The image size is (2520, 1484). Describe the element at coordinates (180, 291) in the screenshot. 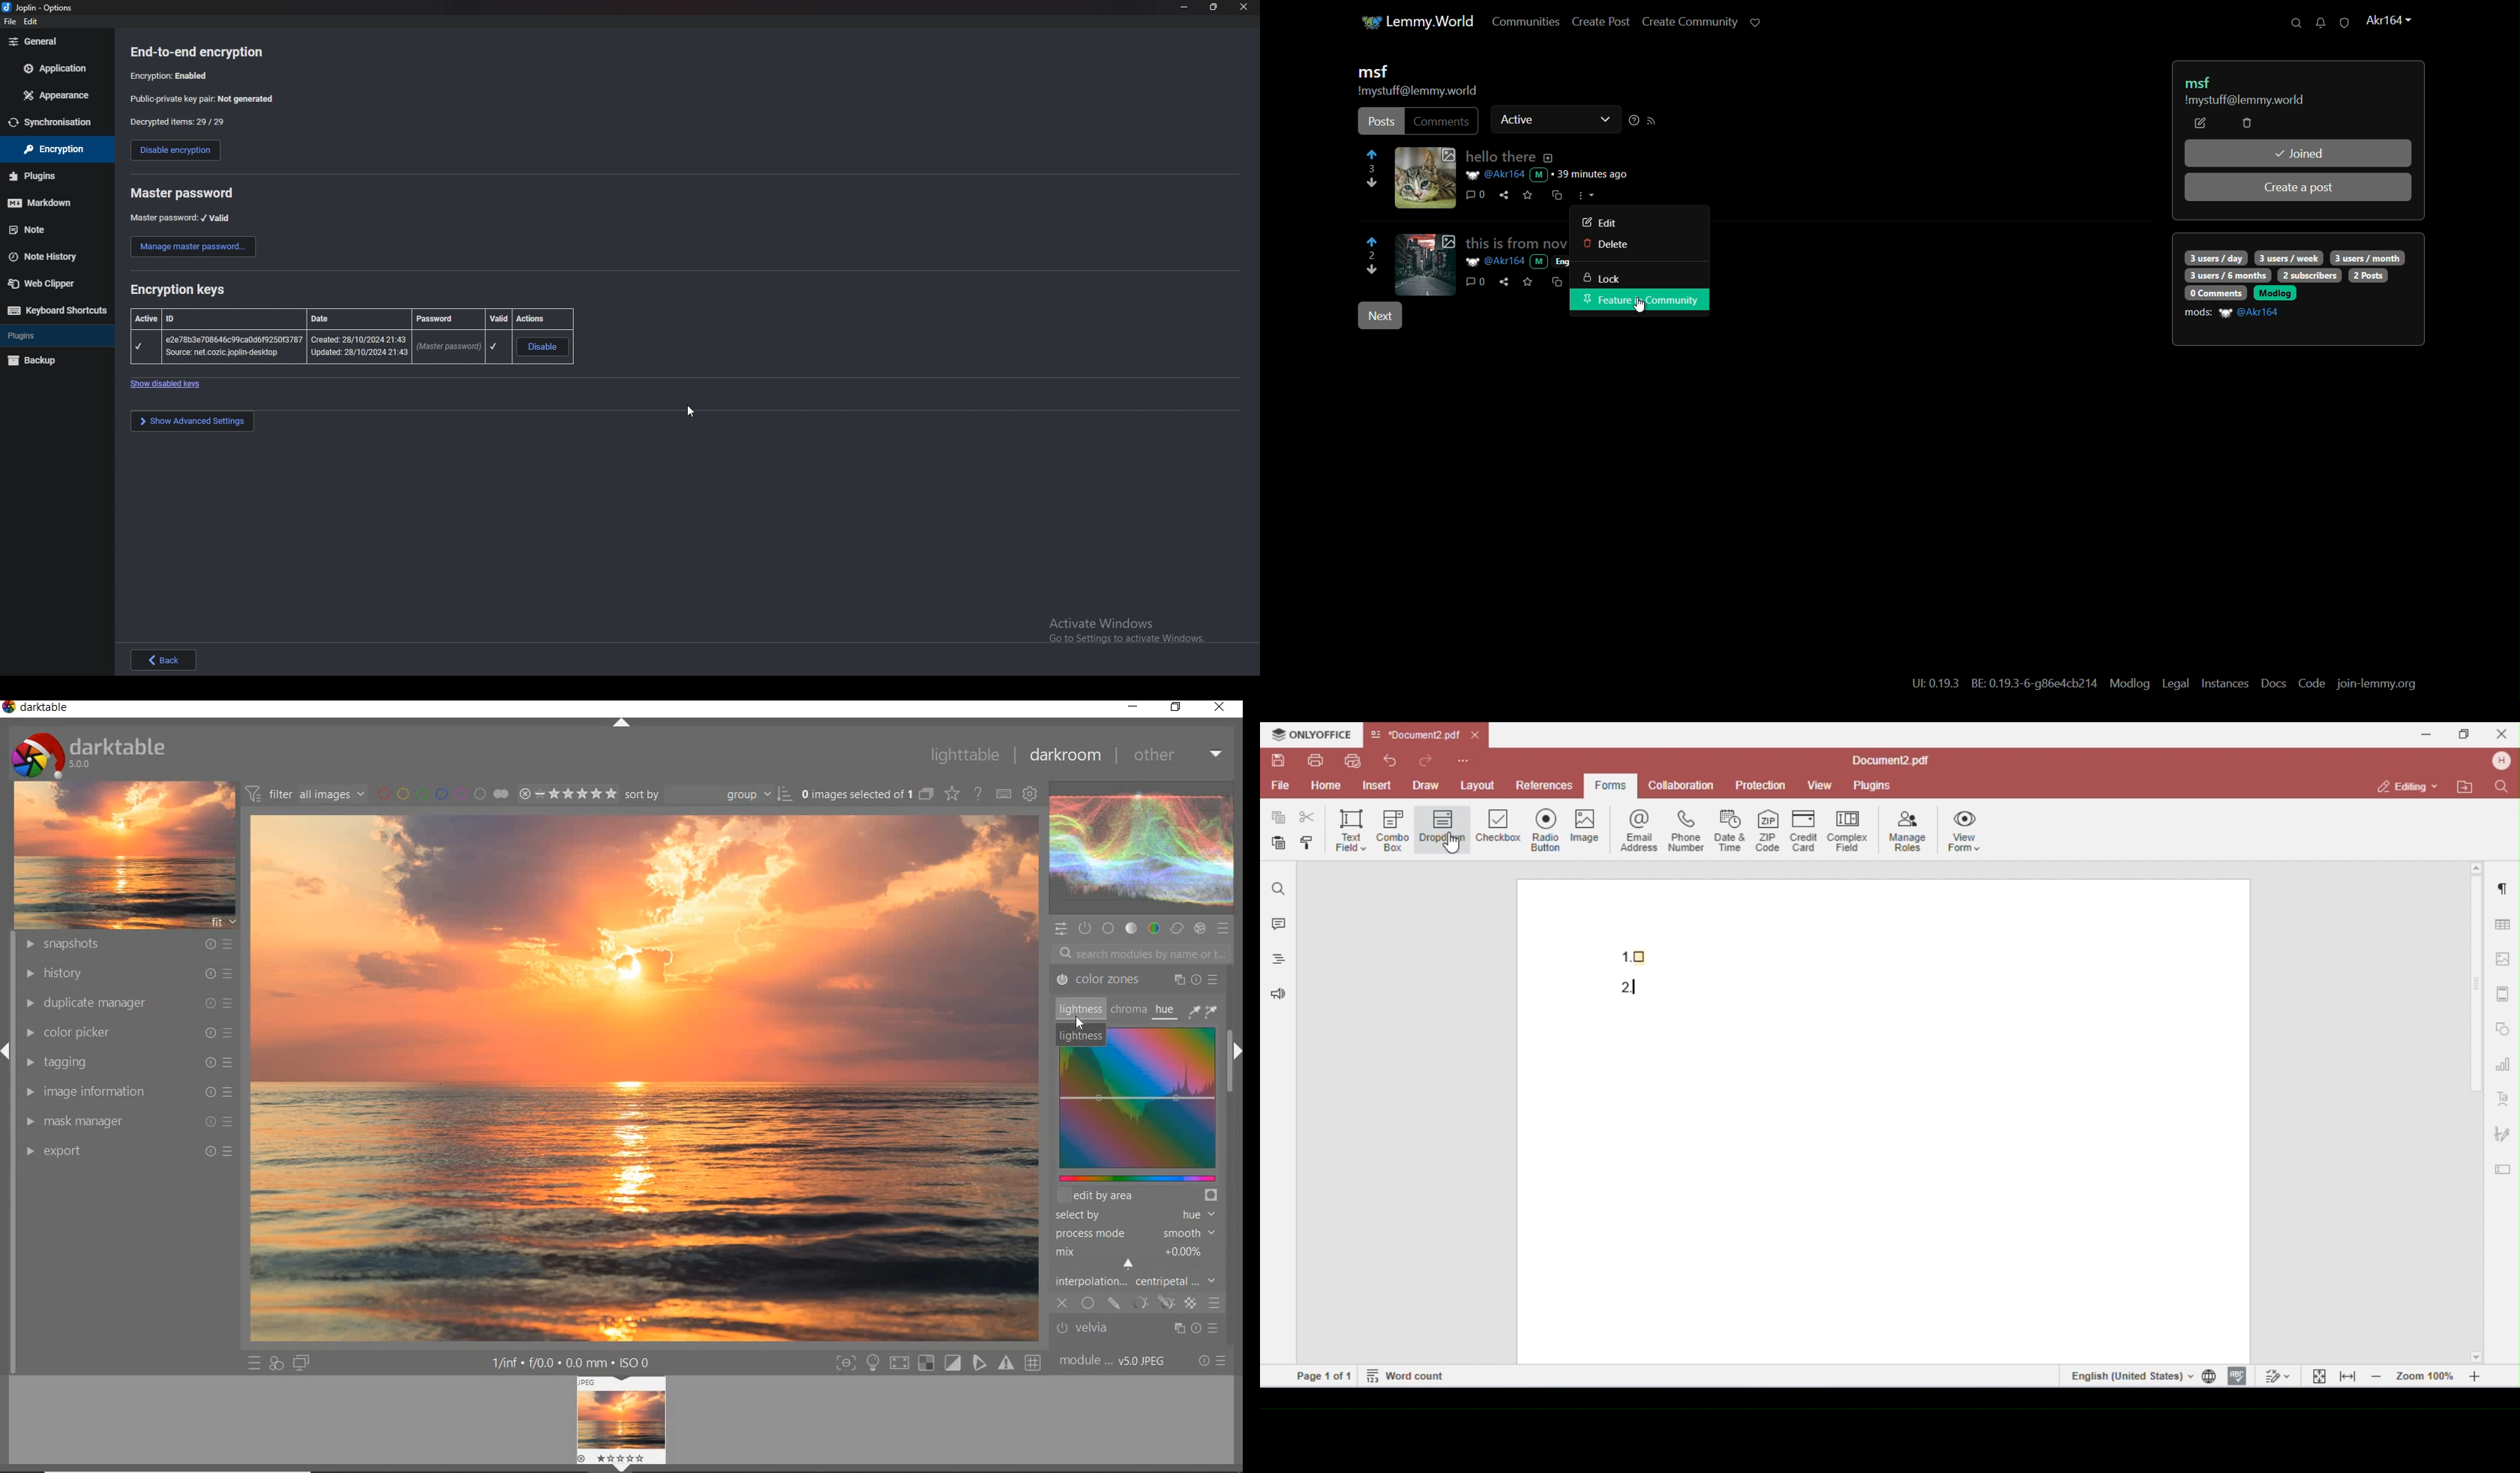

I see `show disabled keys` at that location.